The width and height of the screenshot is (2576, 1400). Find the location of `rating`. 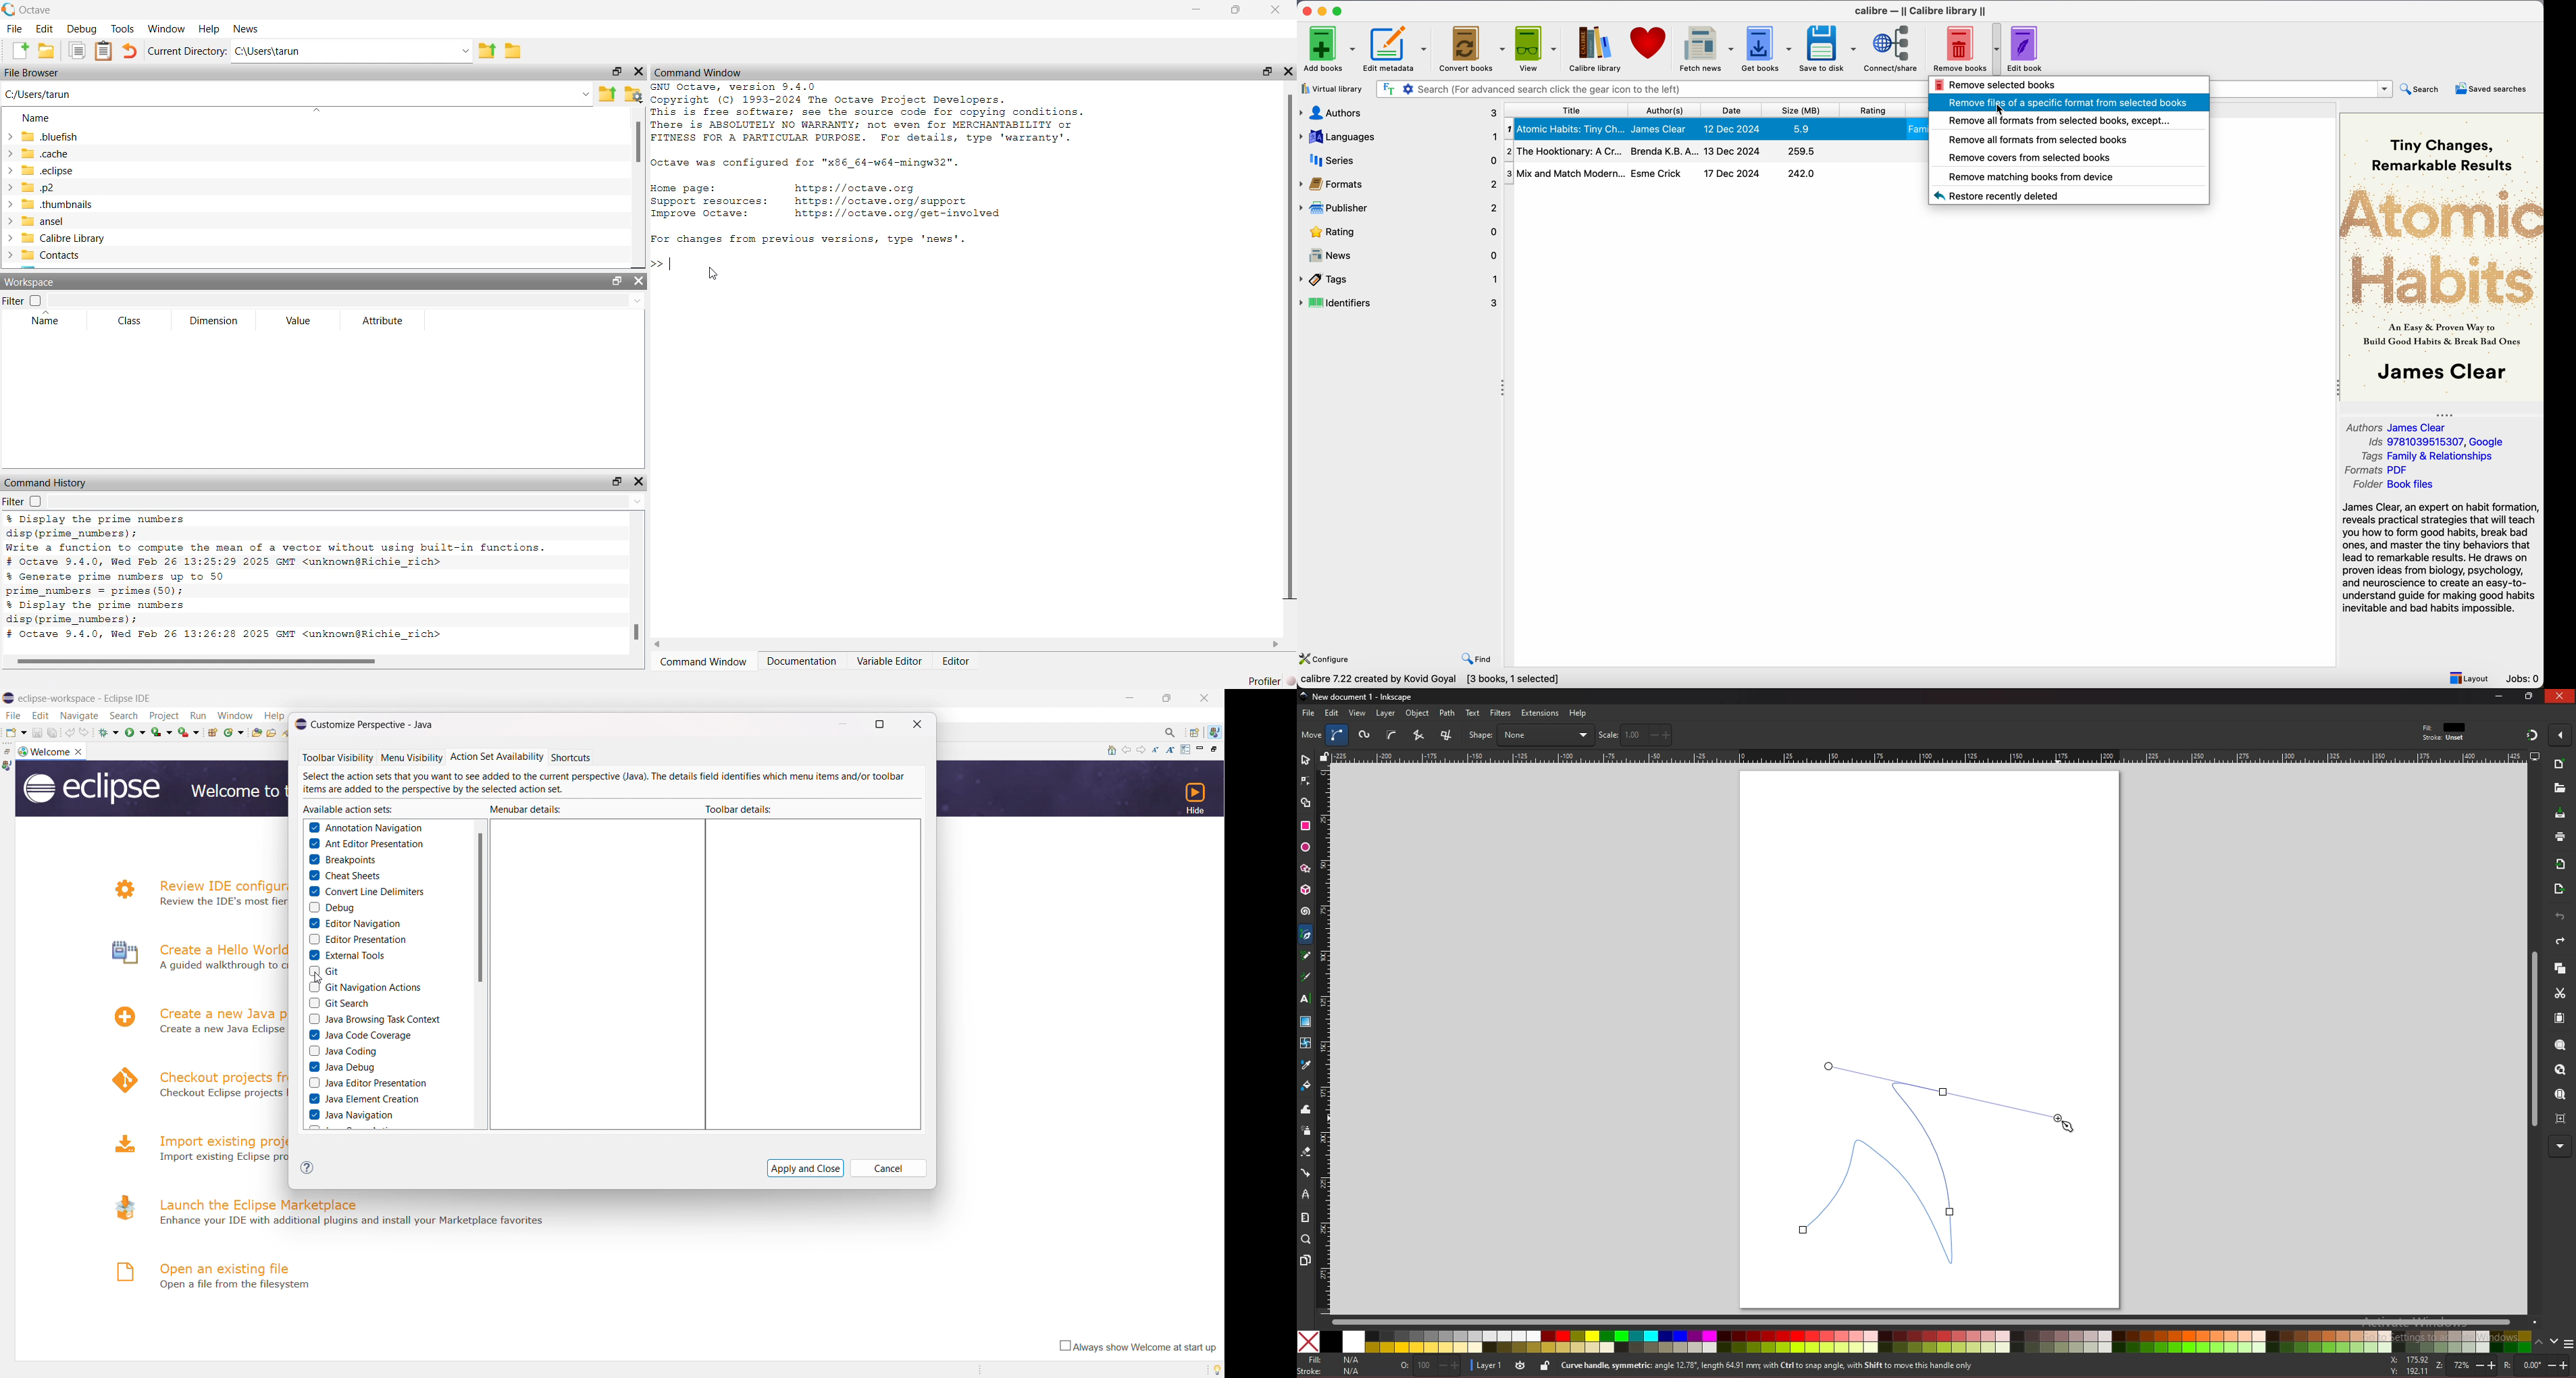

rating is located at coordinates (1874, 110).